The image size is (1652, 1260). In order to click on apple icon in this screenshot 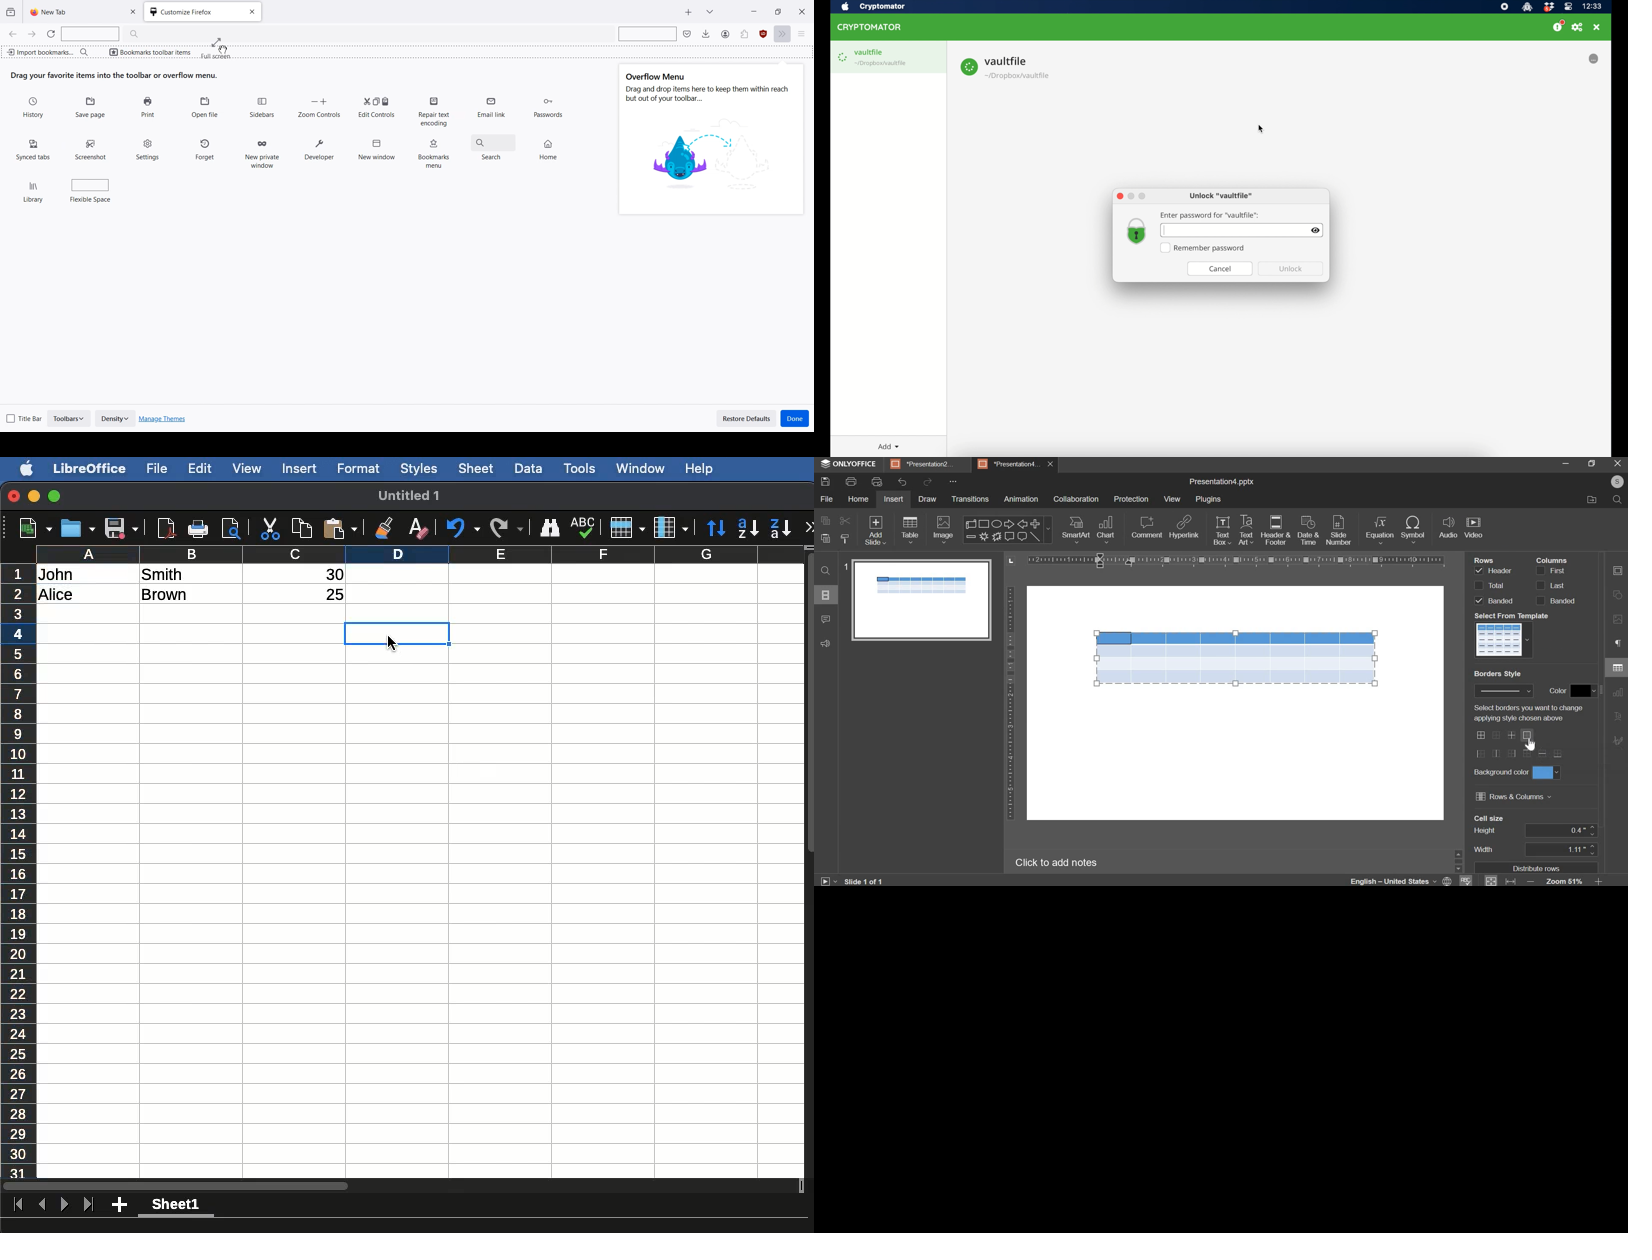, I will do `click(845, 6)`.